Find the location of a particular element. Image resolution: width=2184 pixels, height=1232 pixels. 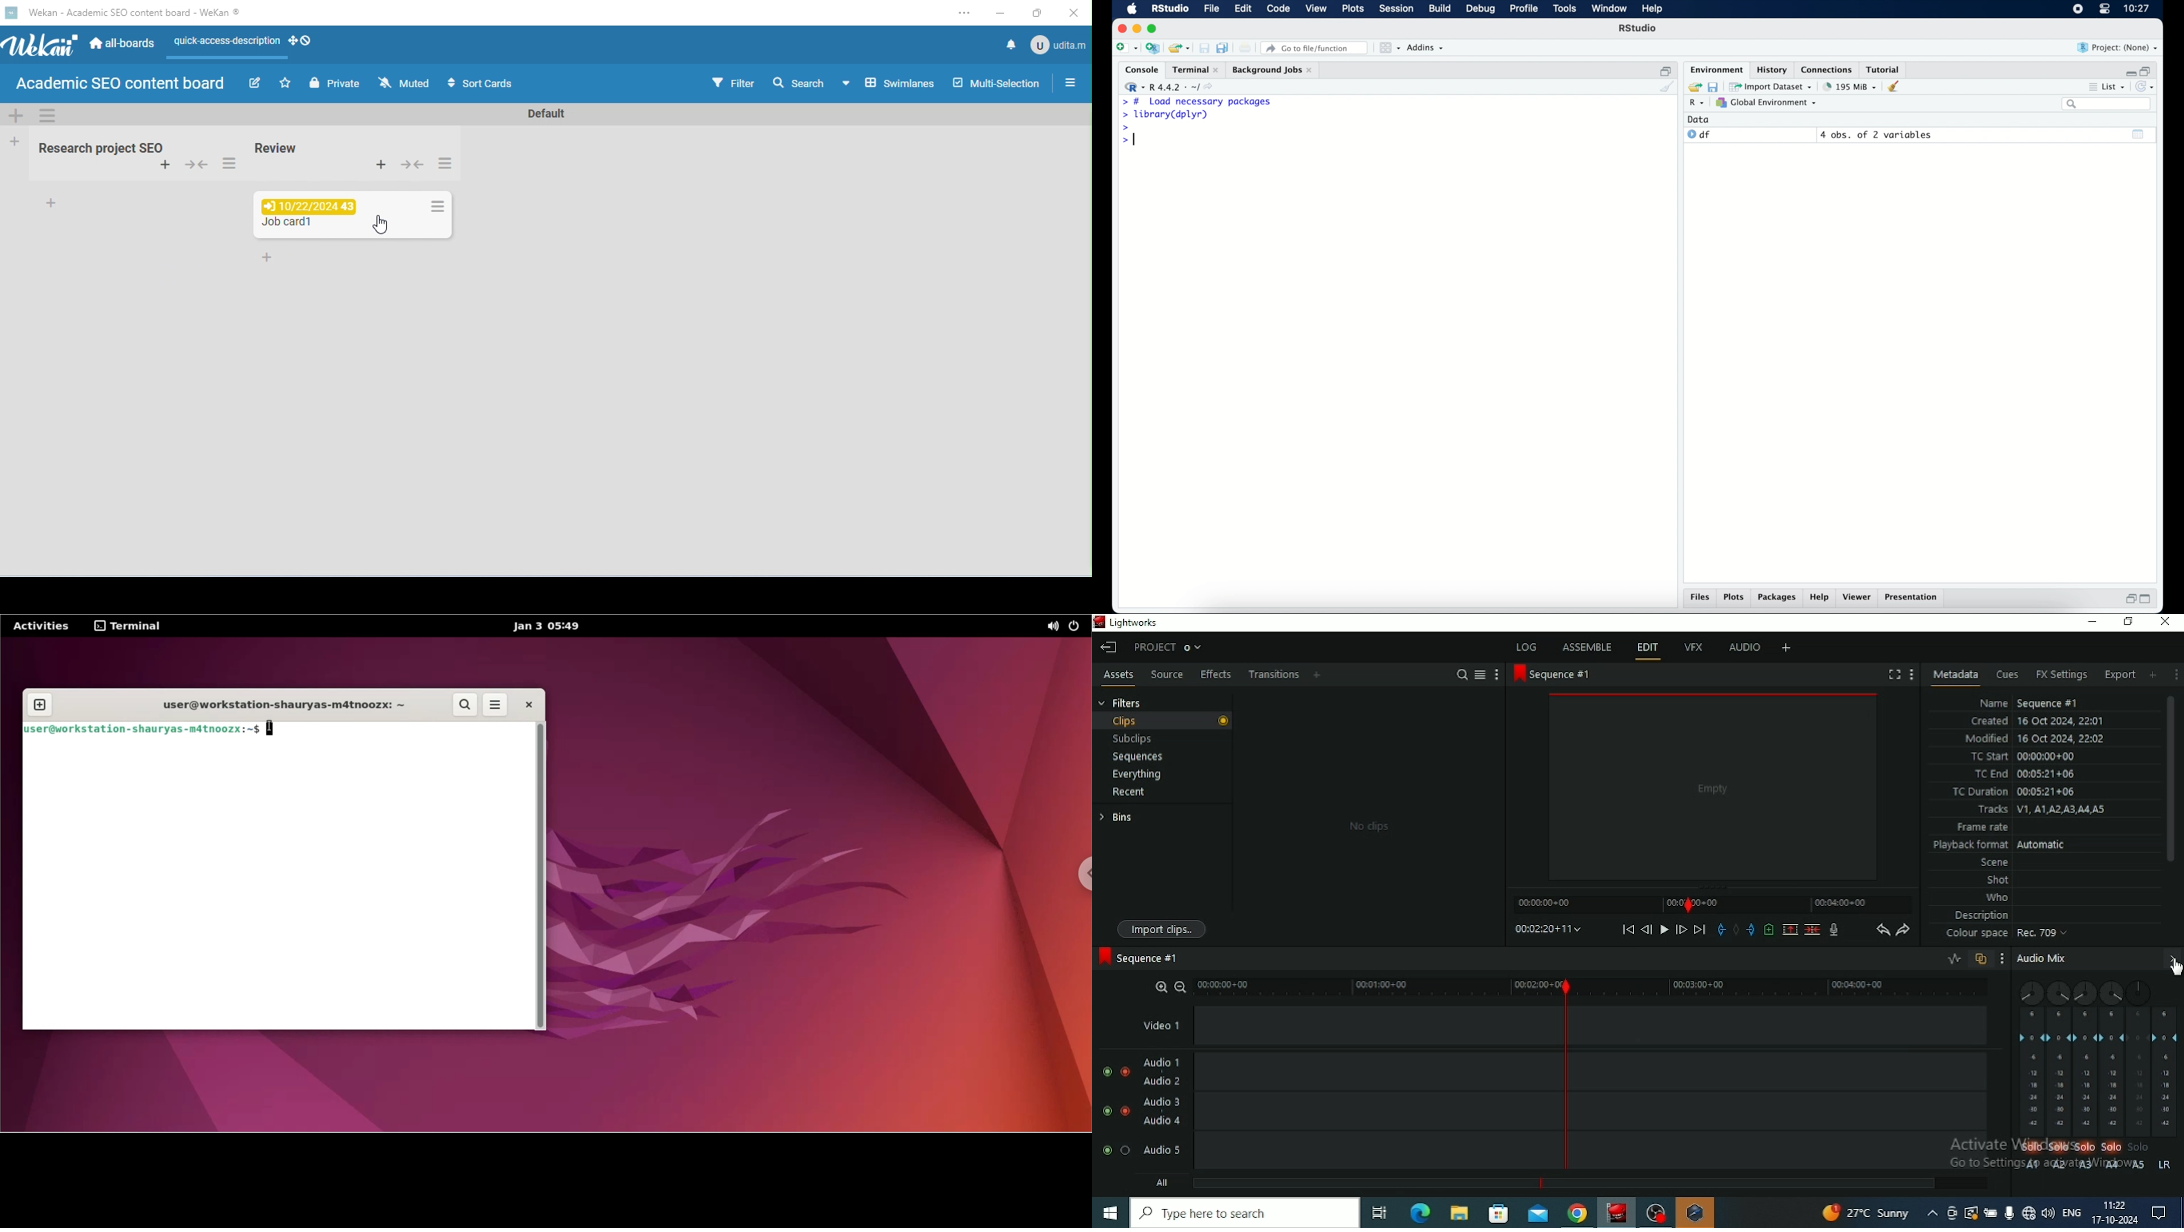

Cues is located at coordinates (2006, 675).